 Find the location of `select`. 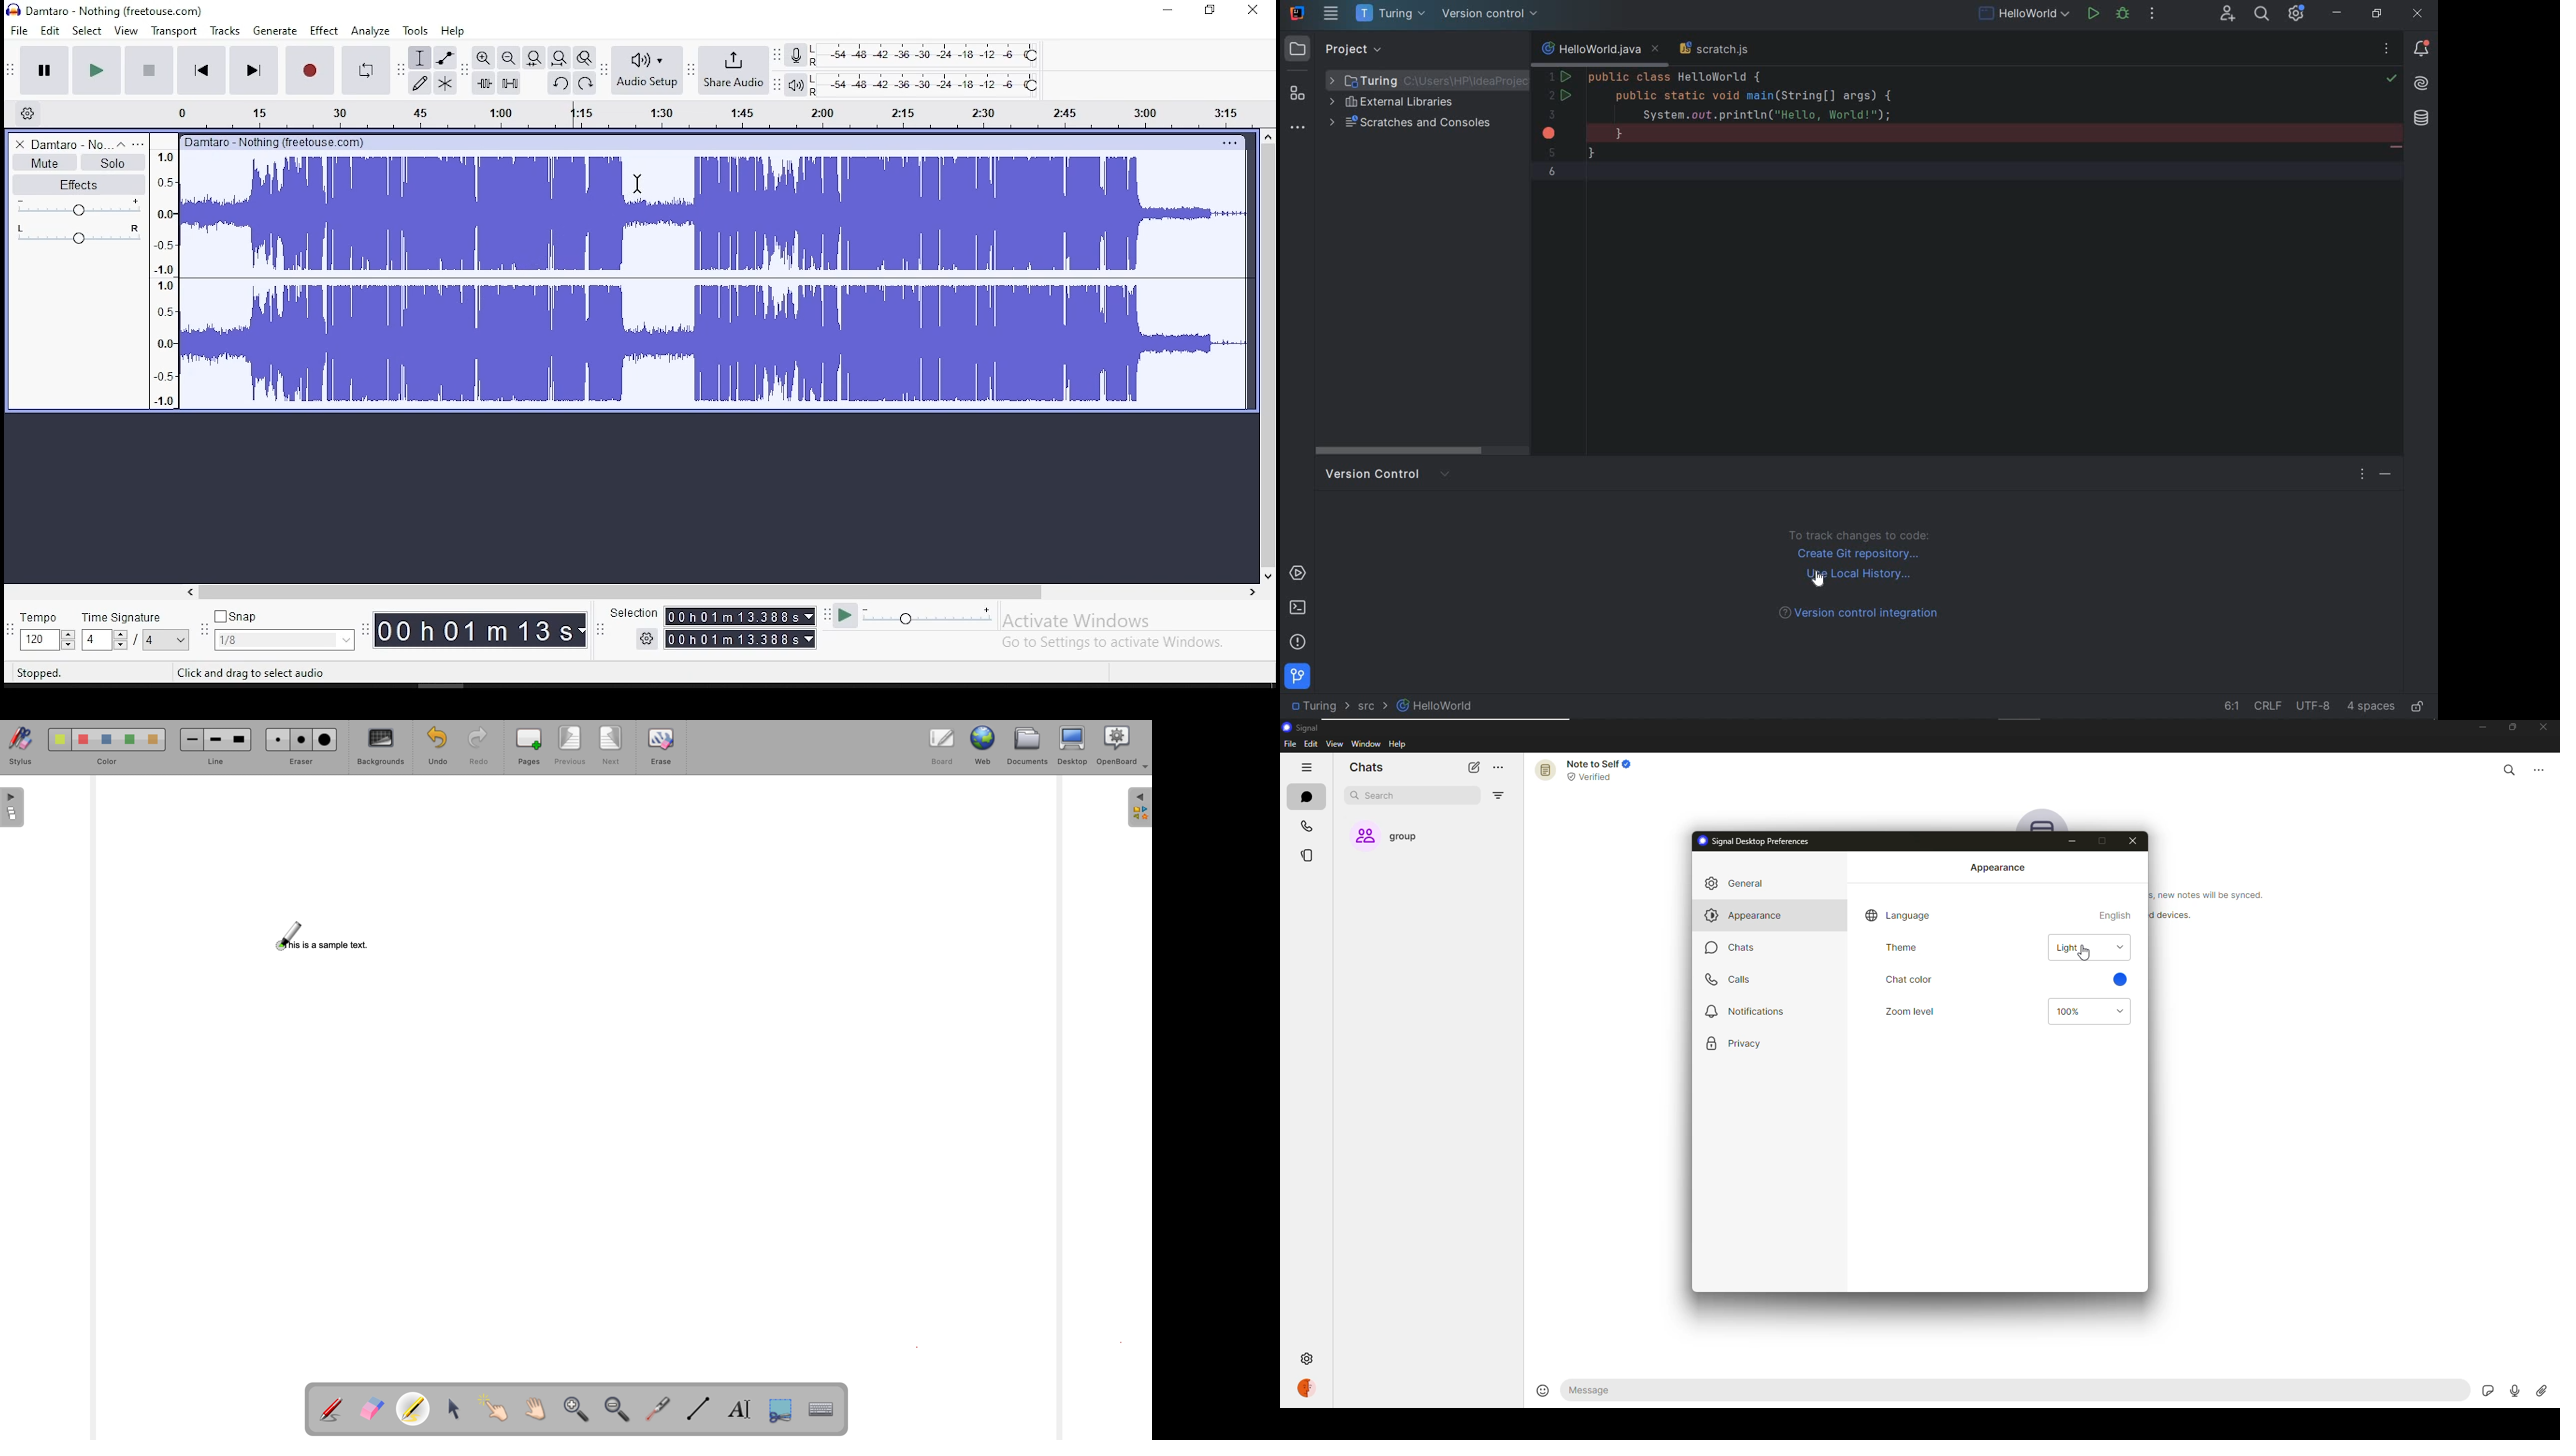

select is located at coordinates (88, 31).